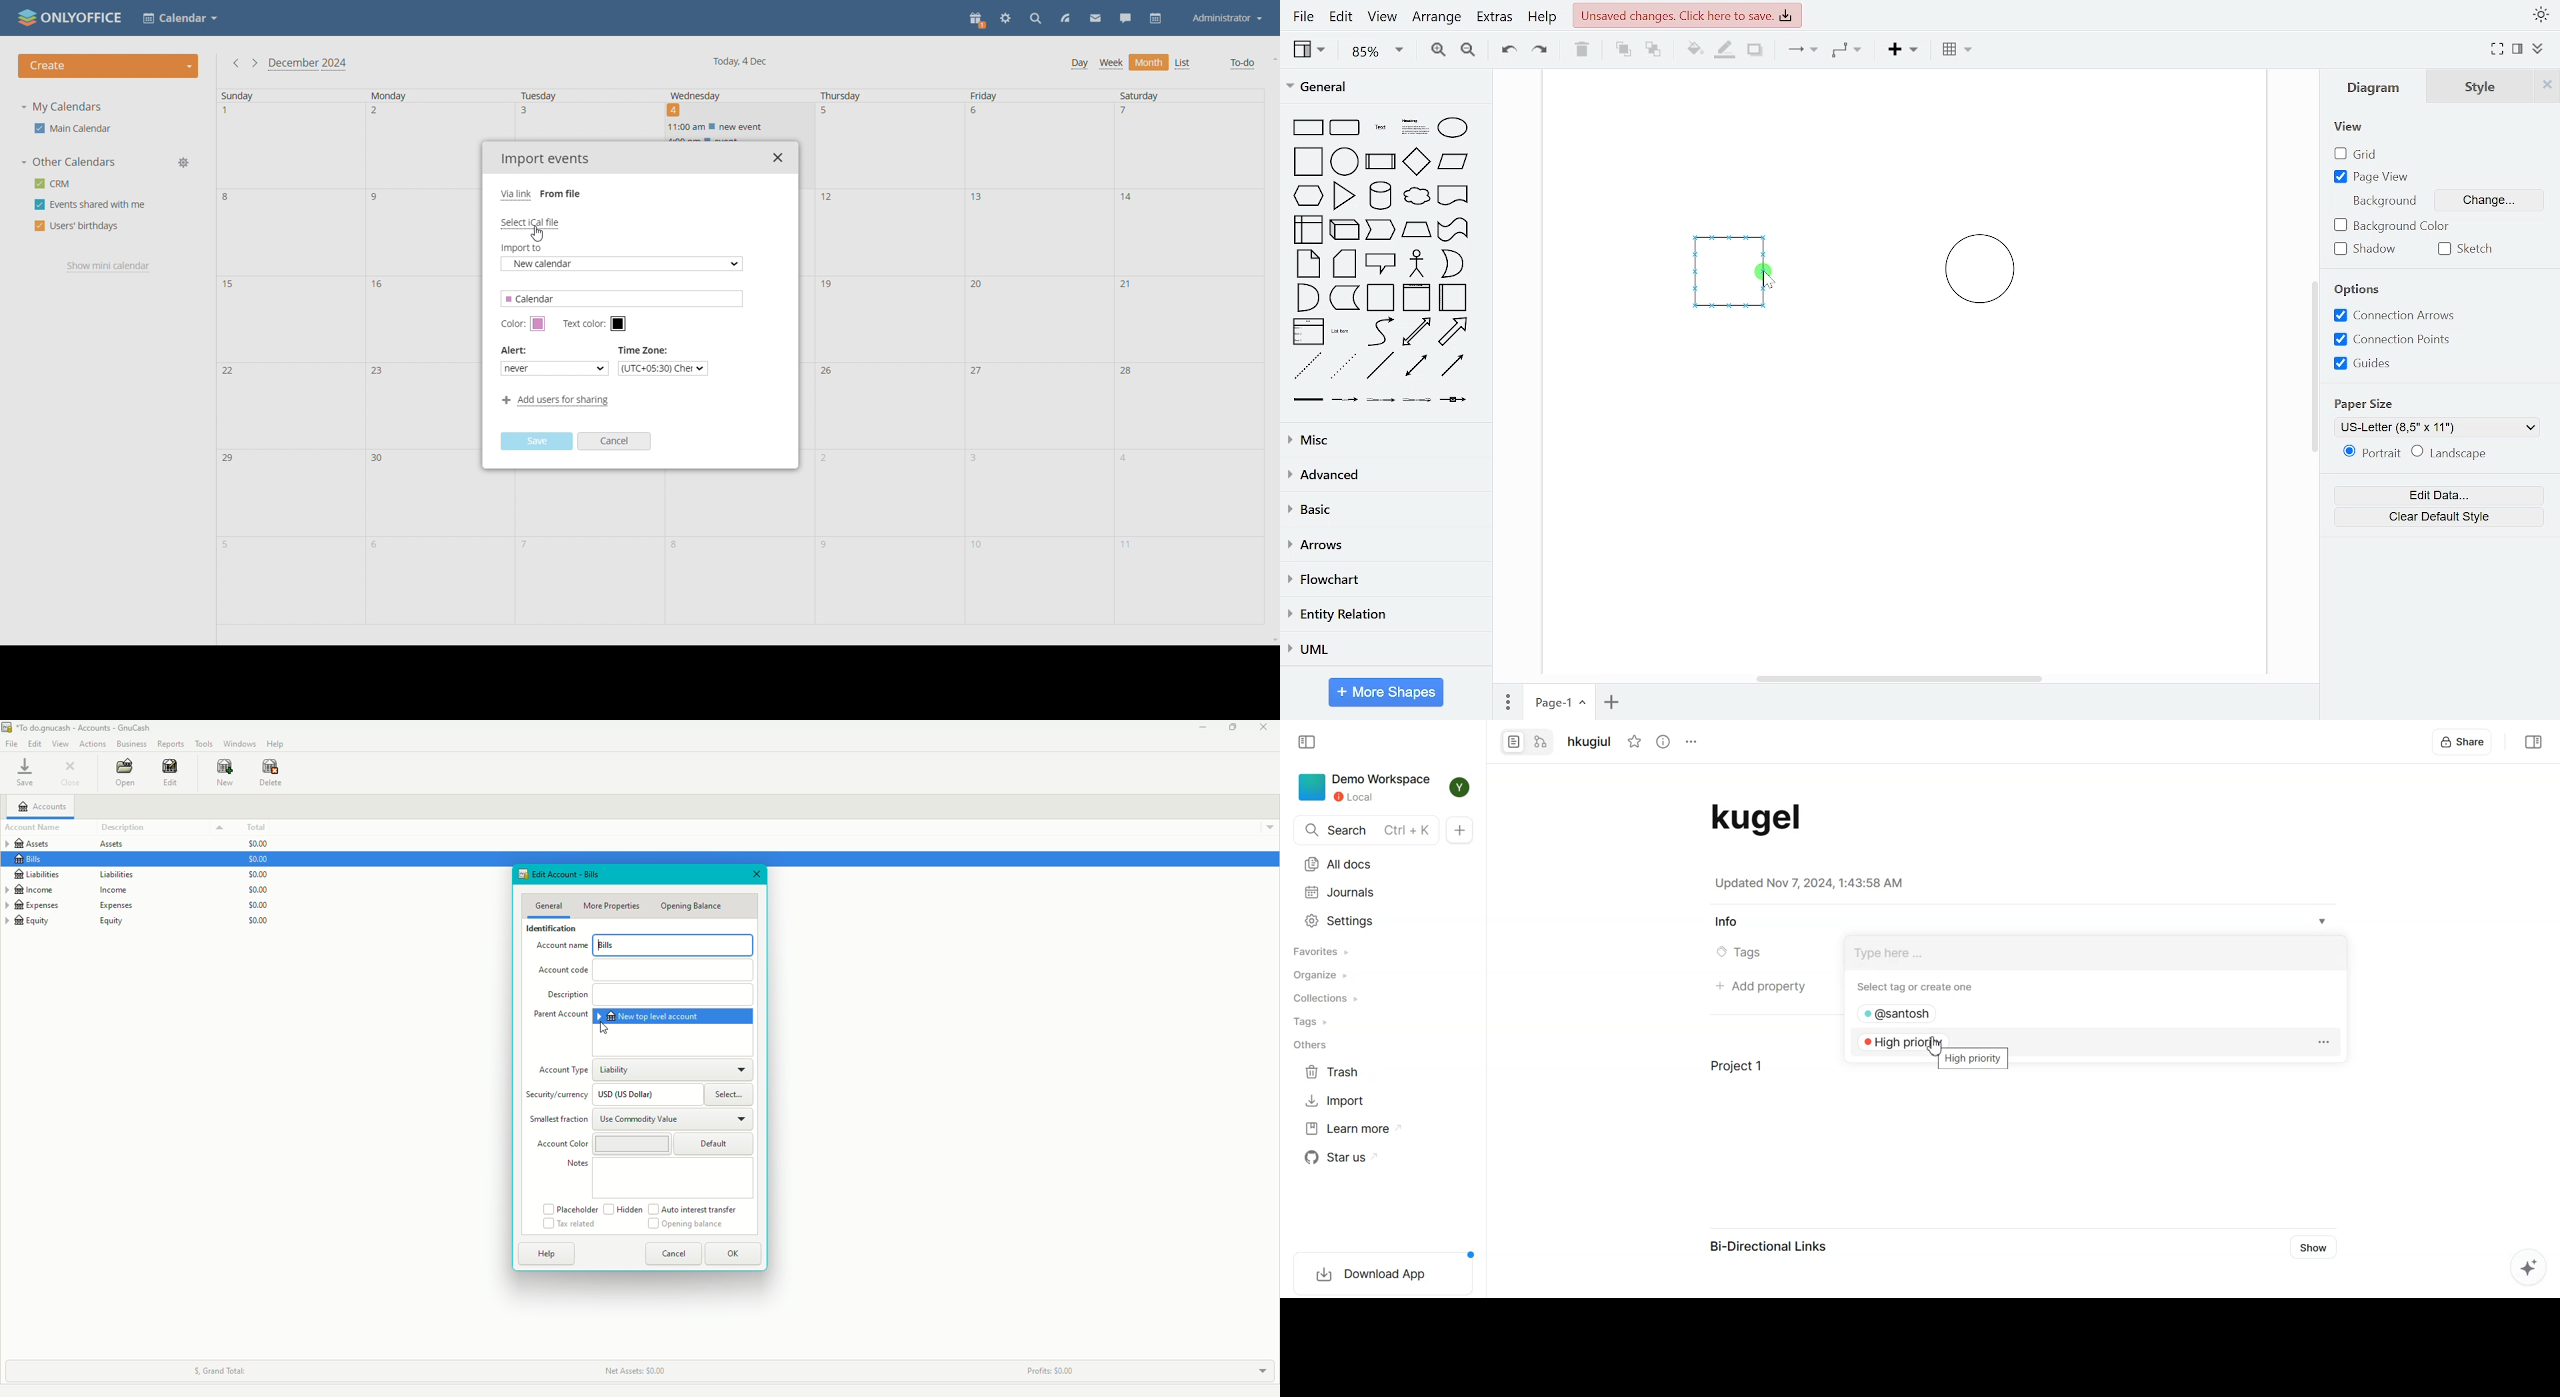 The width and height of the screenshot is (2576, 1400). Describe the element at coordinates (695, 908) in the screenshot. I see `Opening Balance` at that location.